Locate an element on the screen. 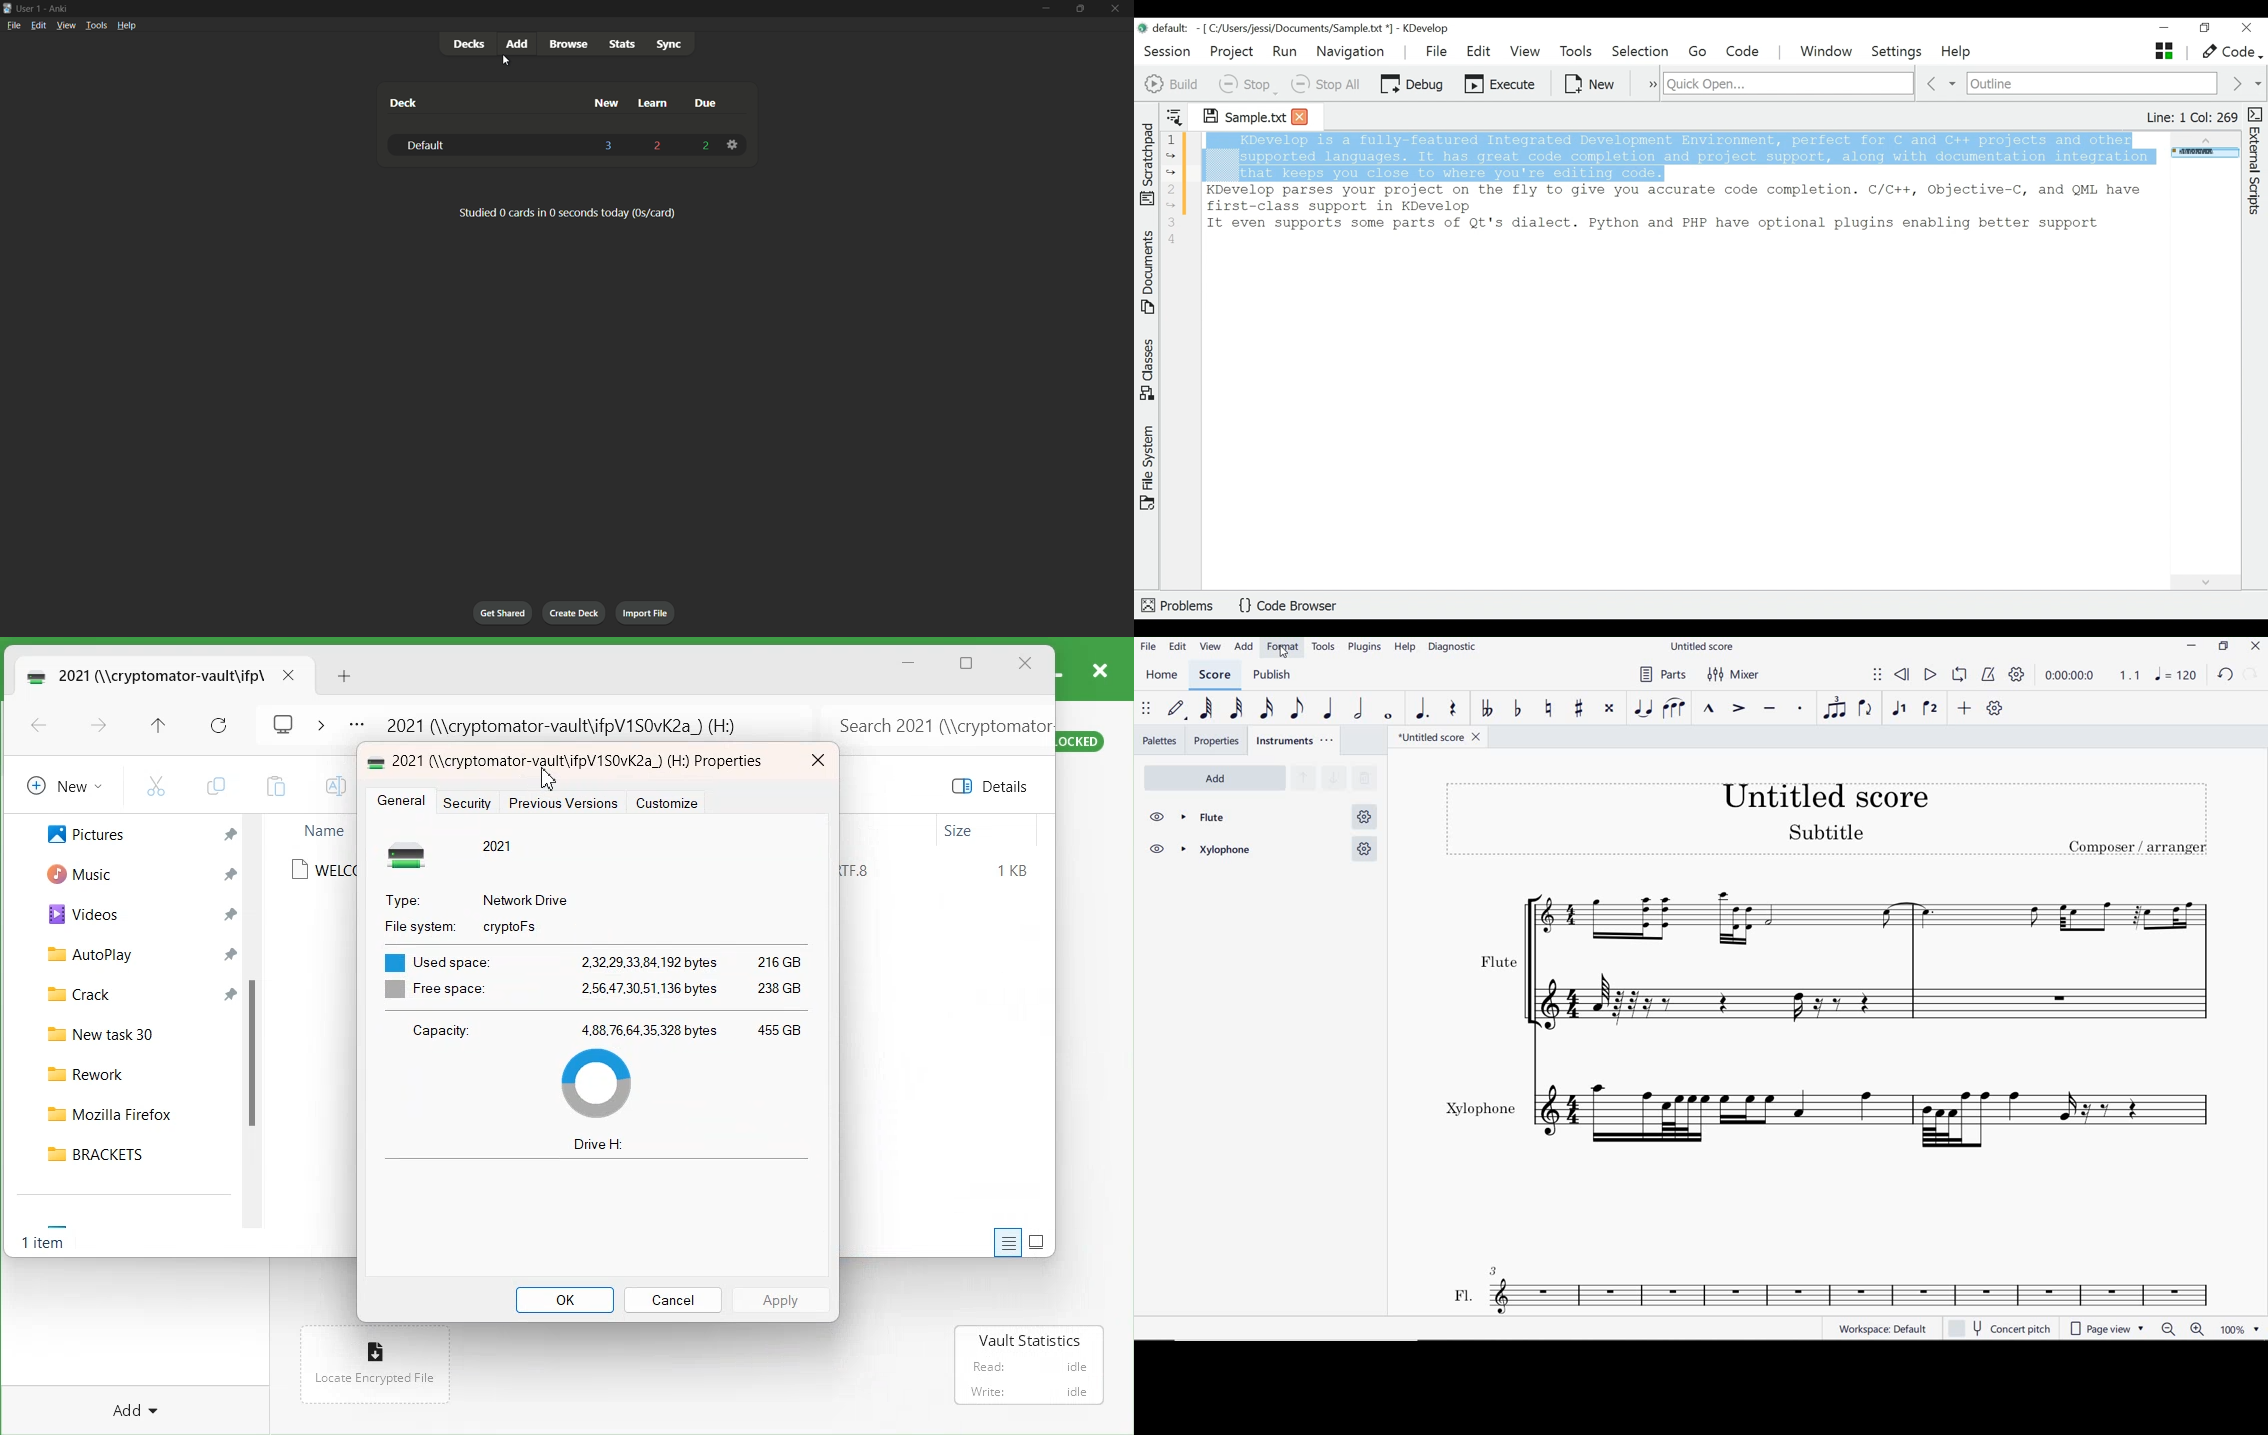 This screenshot has width=2268, height=1456. Piechart is located at coordinates (596, 1083).